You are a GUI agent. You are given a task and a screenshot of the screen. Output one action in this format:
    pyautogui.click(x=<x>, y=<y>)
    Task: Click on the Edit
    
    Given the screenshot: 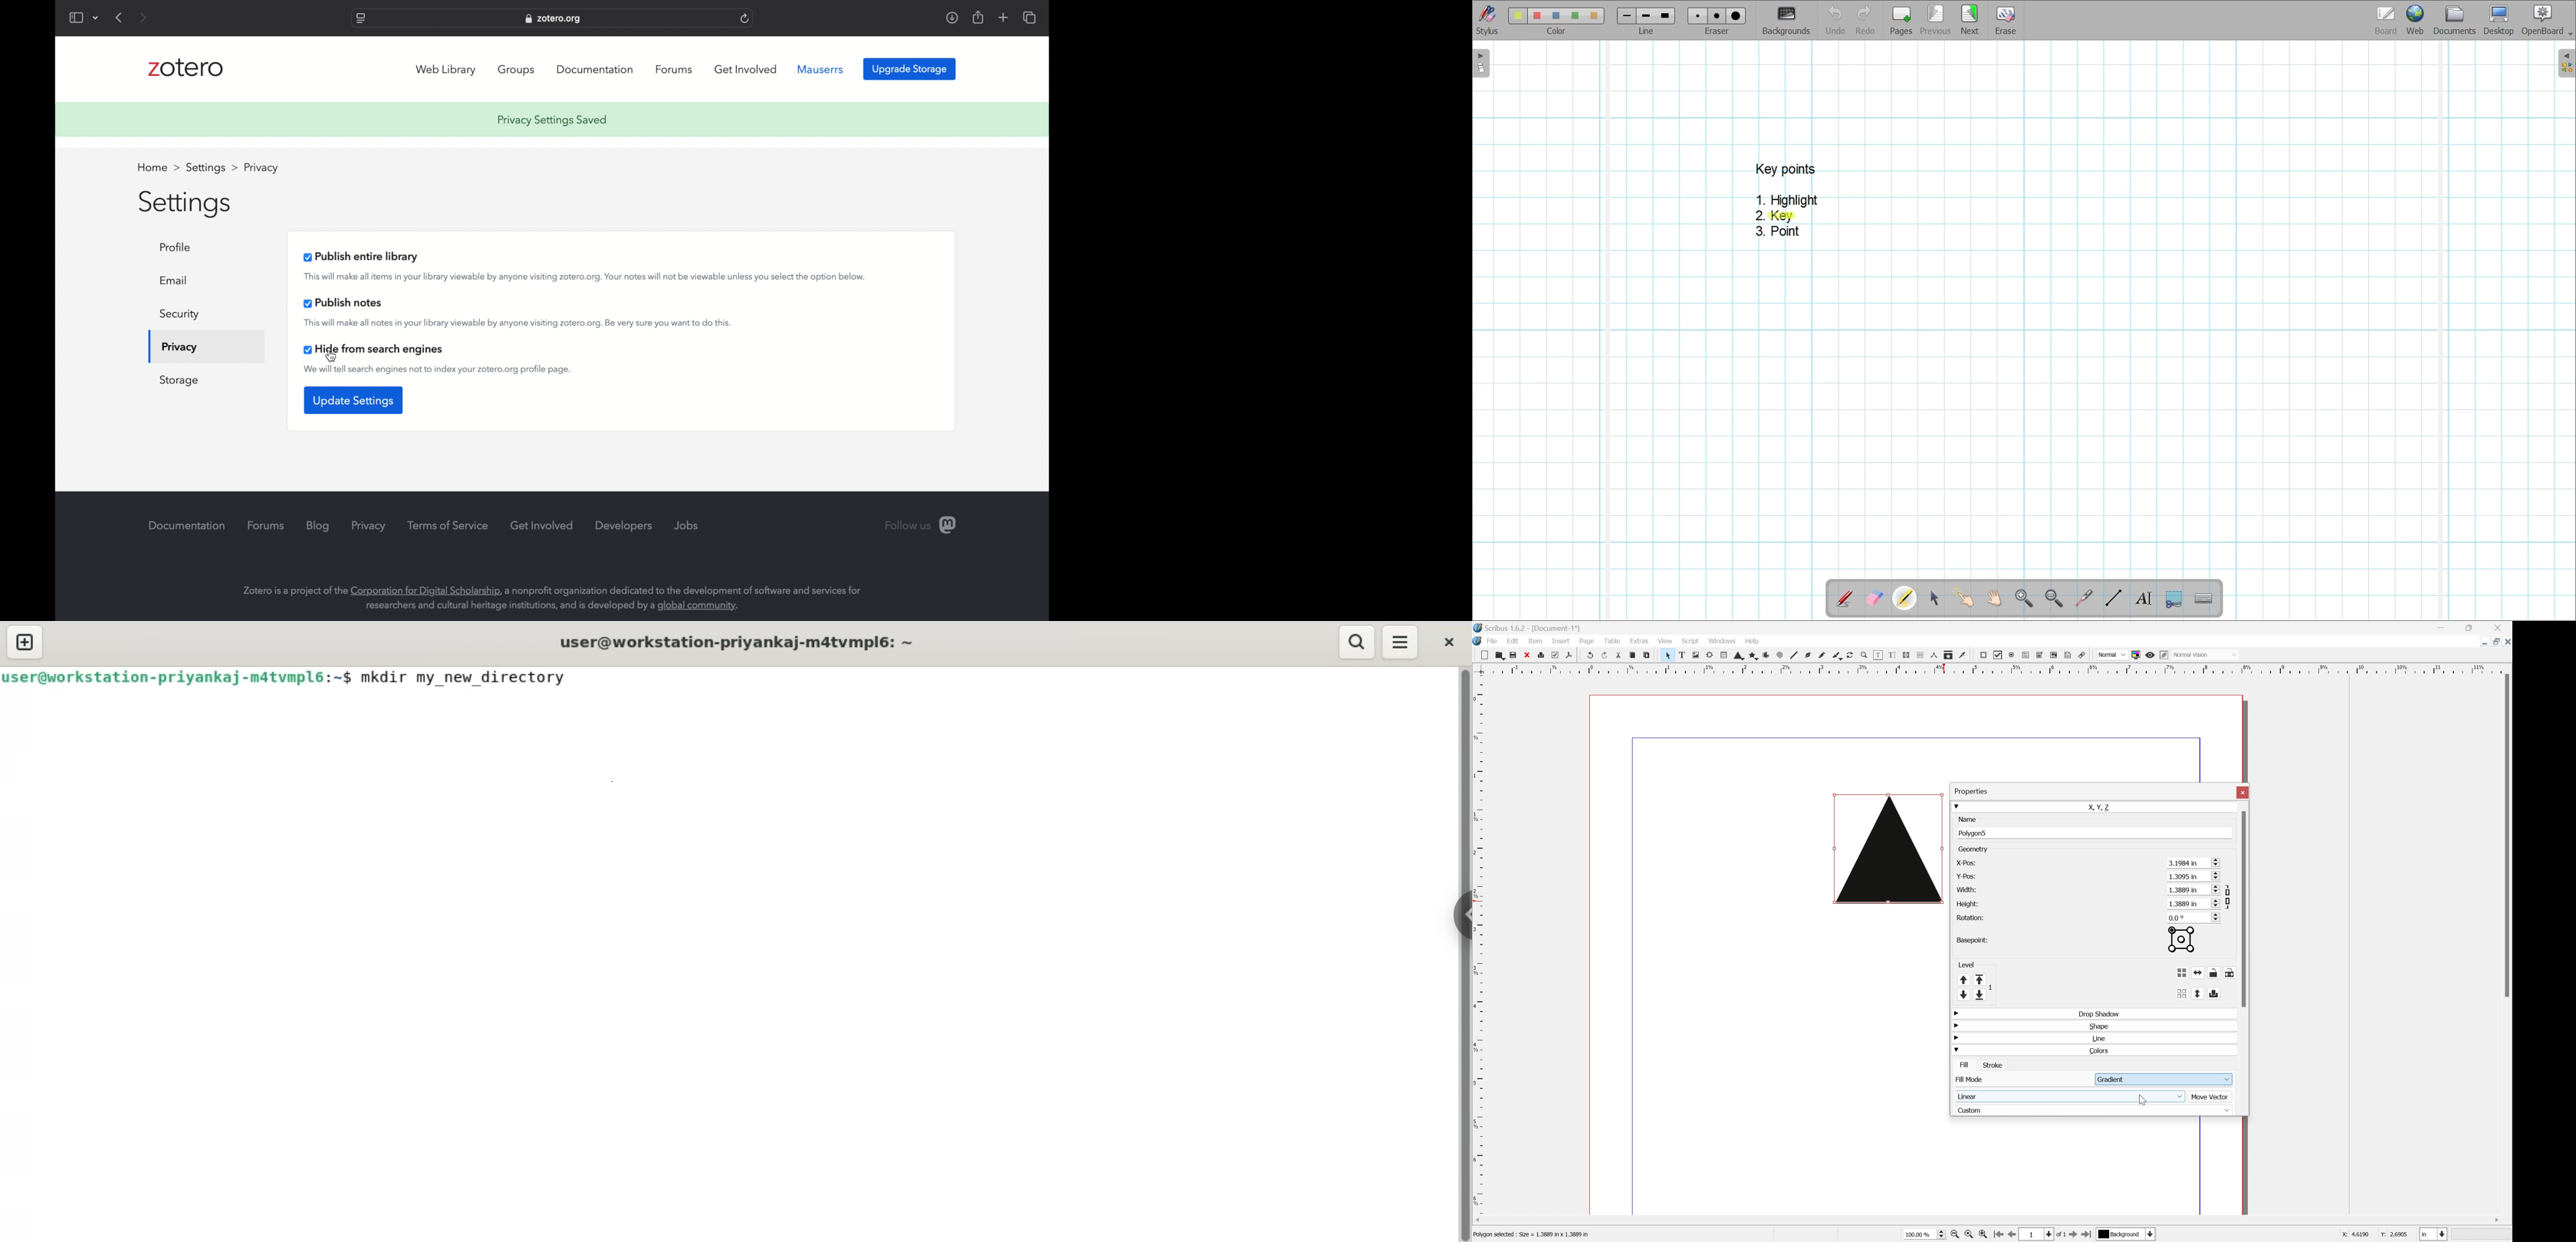 What is the action you would take?
    pyautogui.click(x=1514, y=641)
    